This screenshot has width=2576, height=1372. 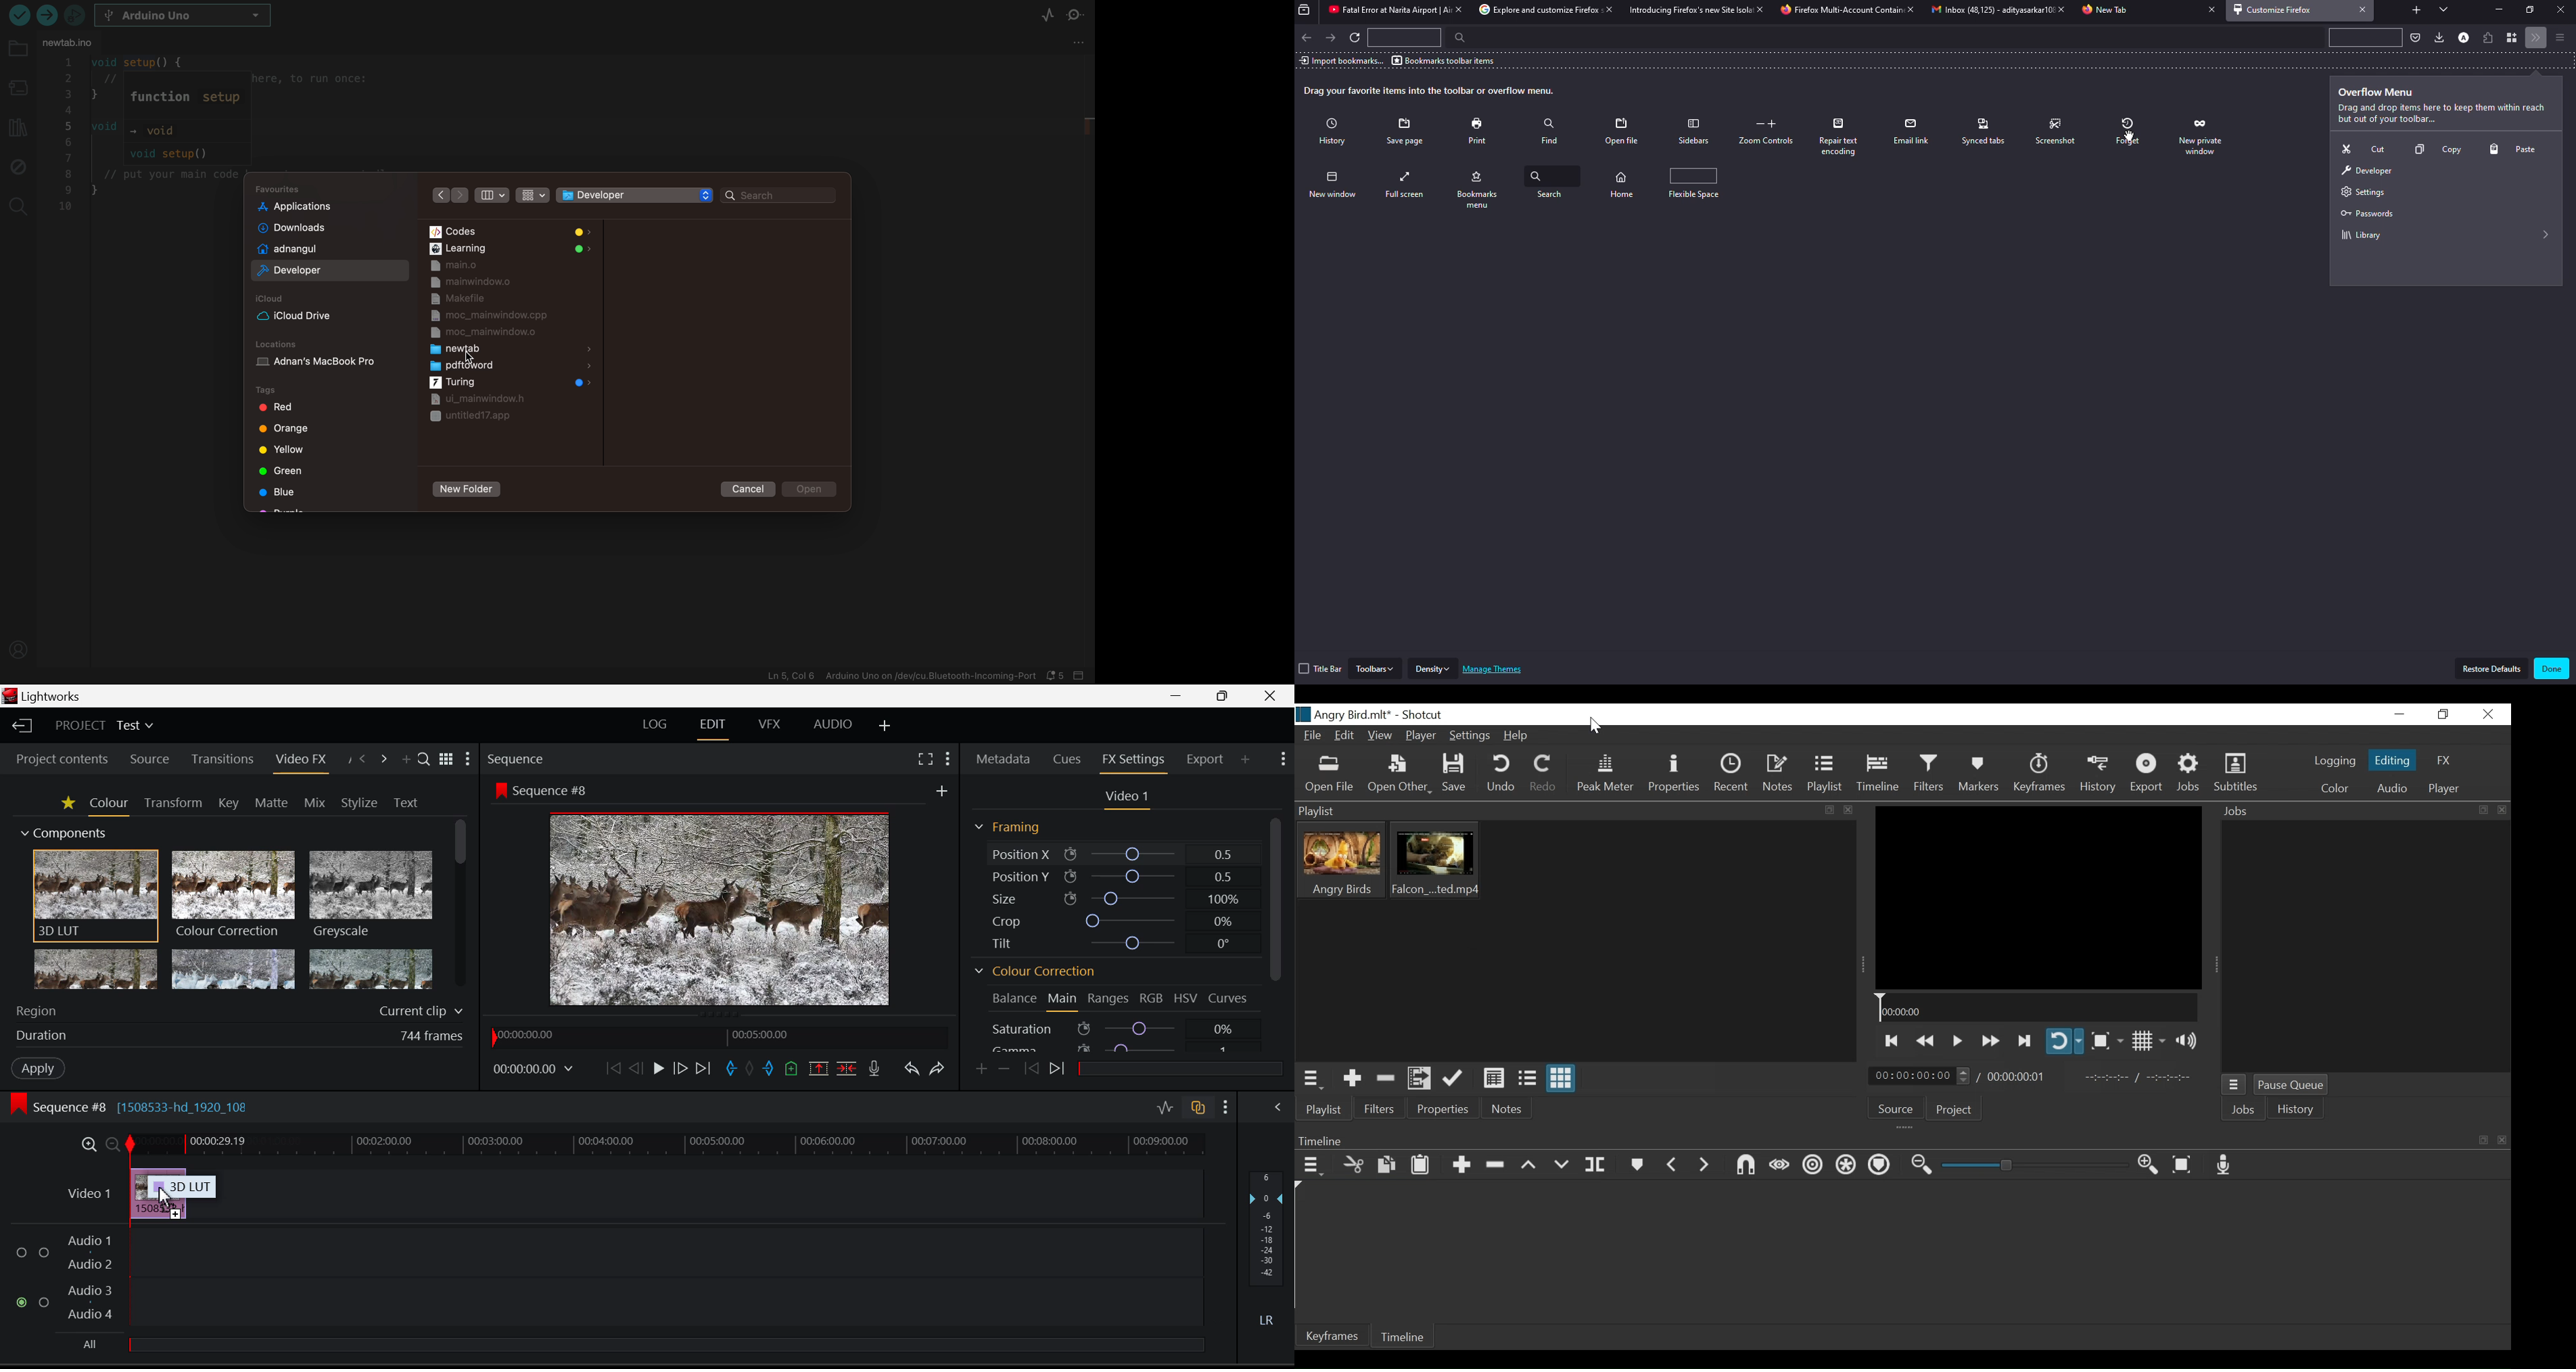 I want to click on Colour Correction, so click(x=234, y=895).